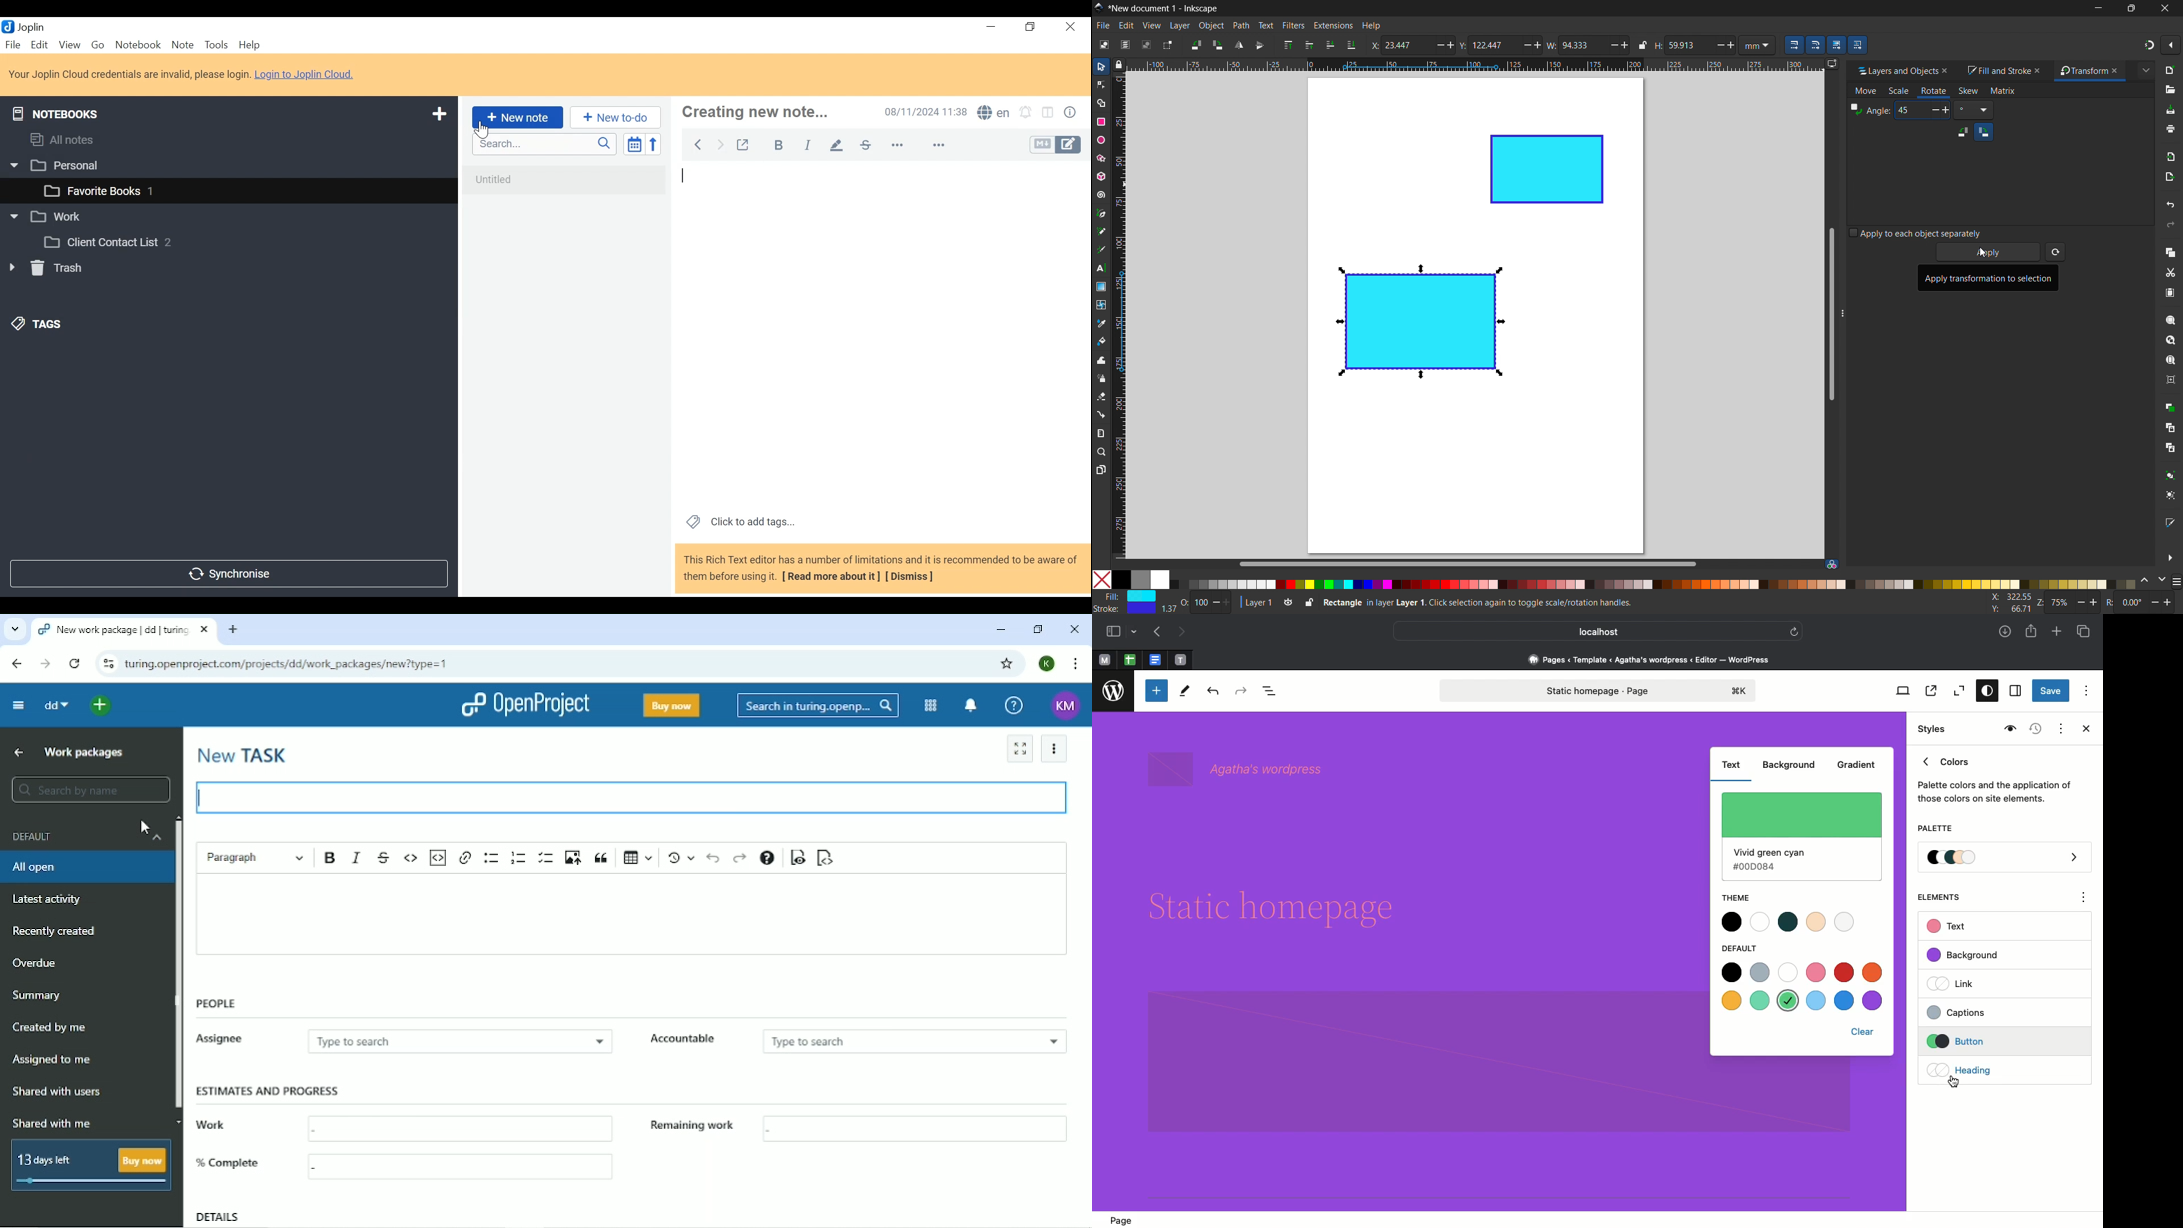 The image size is (2184, 1232). What do you see at coordinates (2120, 70) in the screenshot?
I see `close` at bounding box center [2120, 70].